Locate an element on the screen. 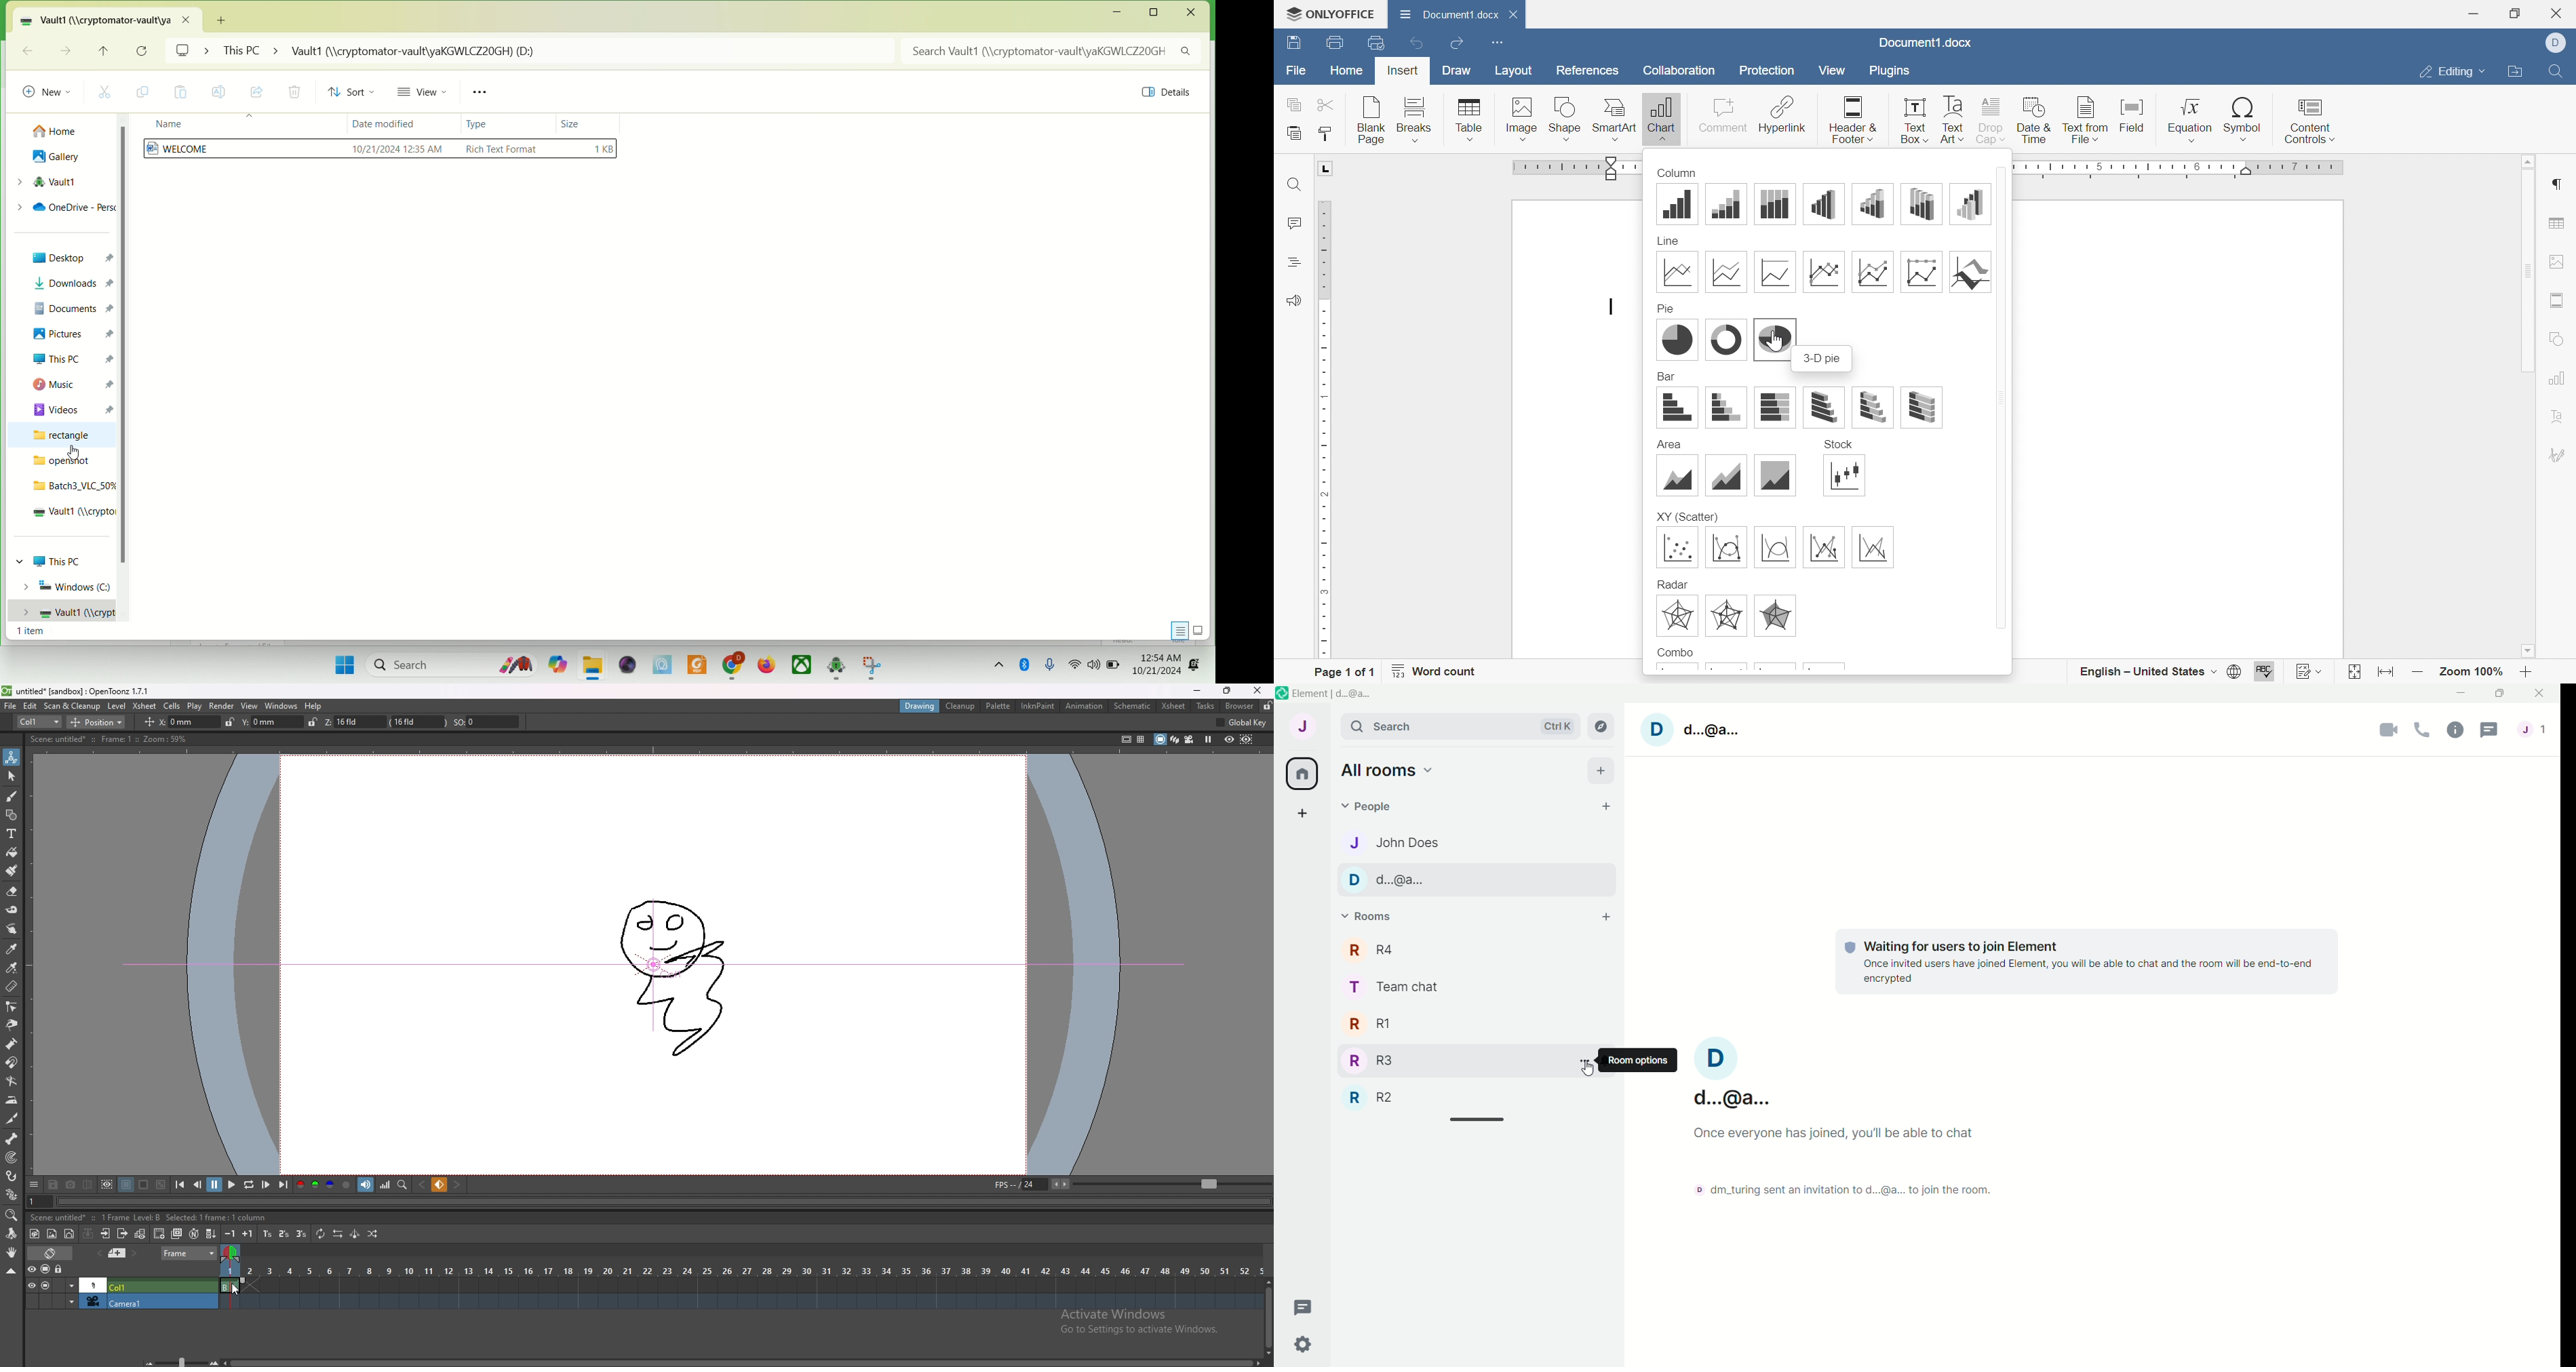  john does is located at coordinates (1480, 841).